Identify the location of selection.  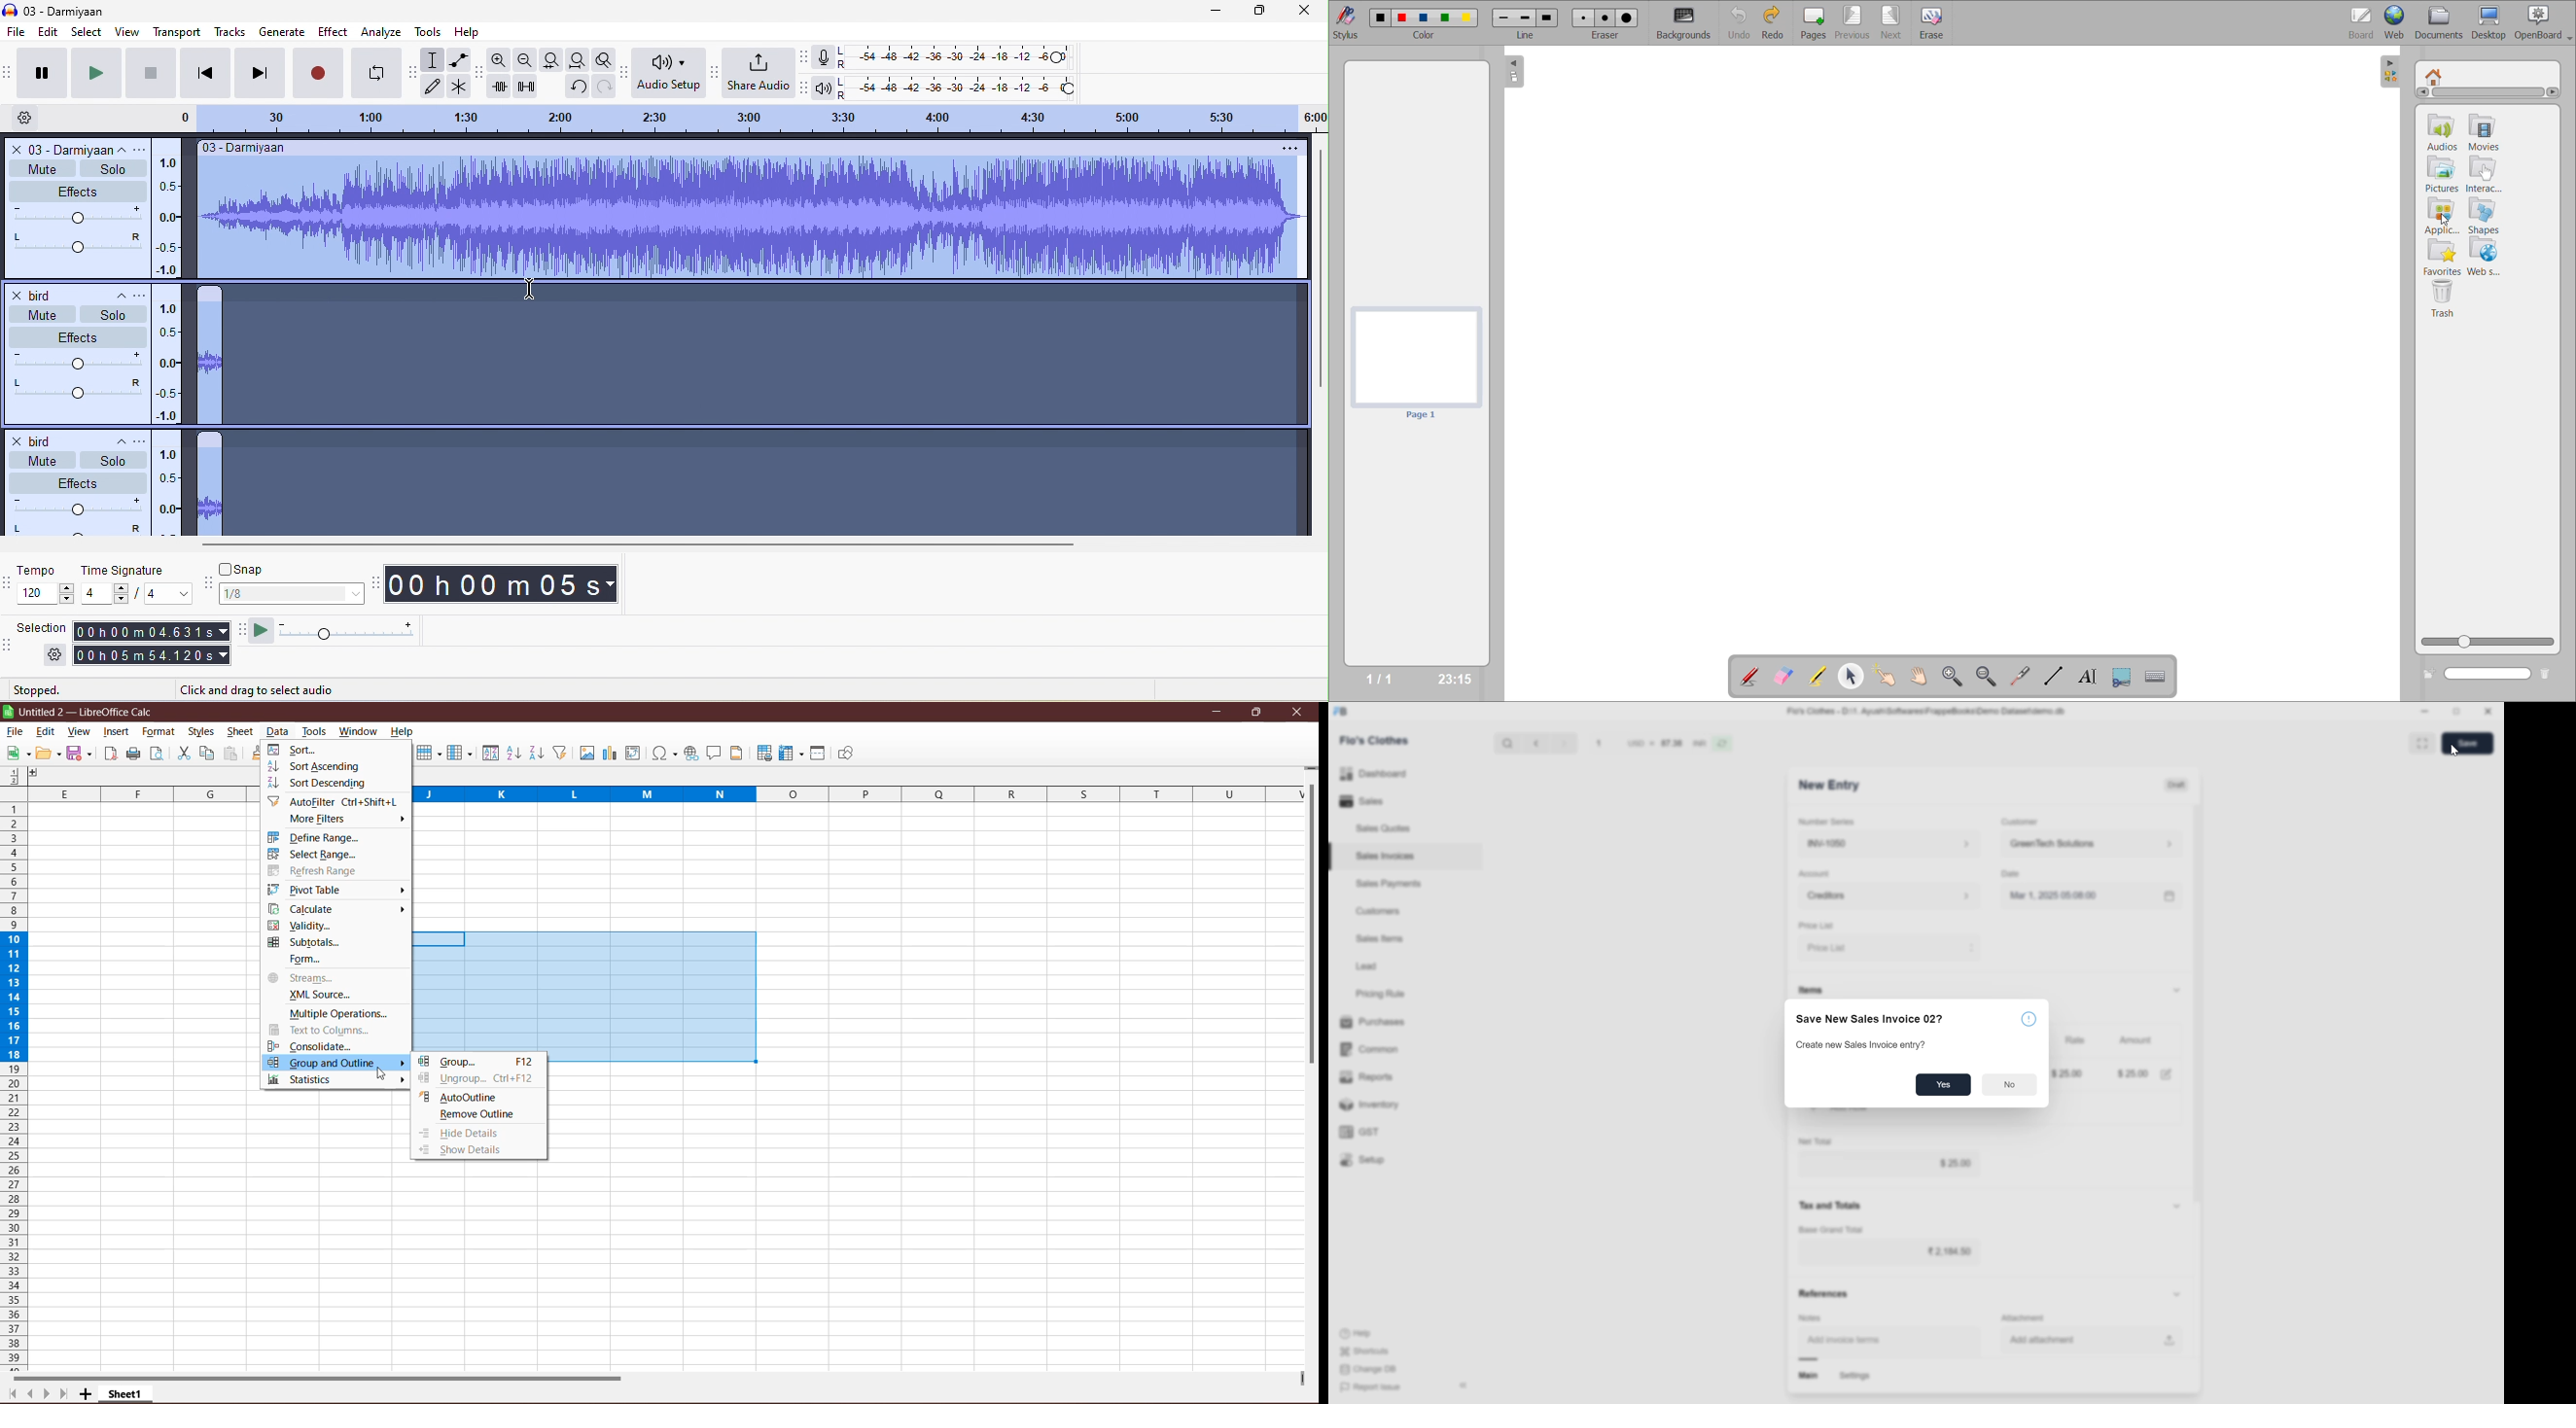
(45, 629).